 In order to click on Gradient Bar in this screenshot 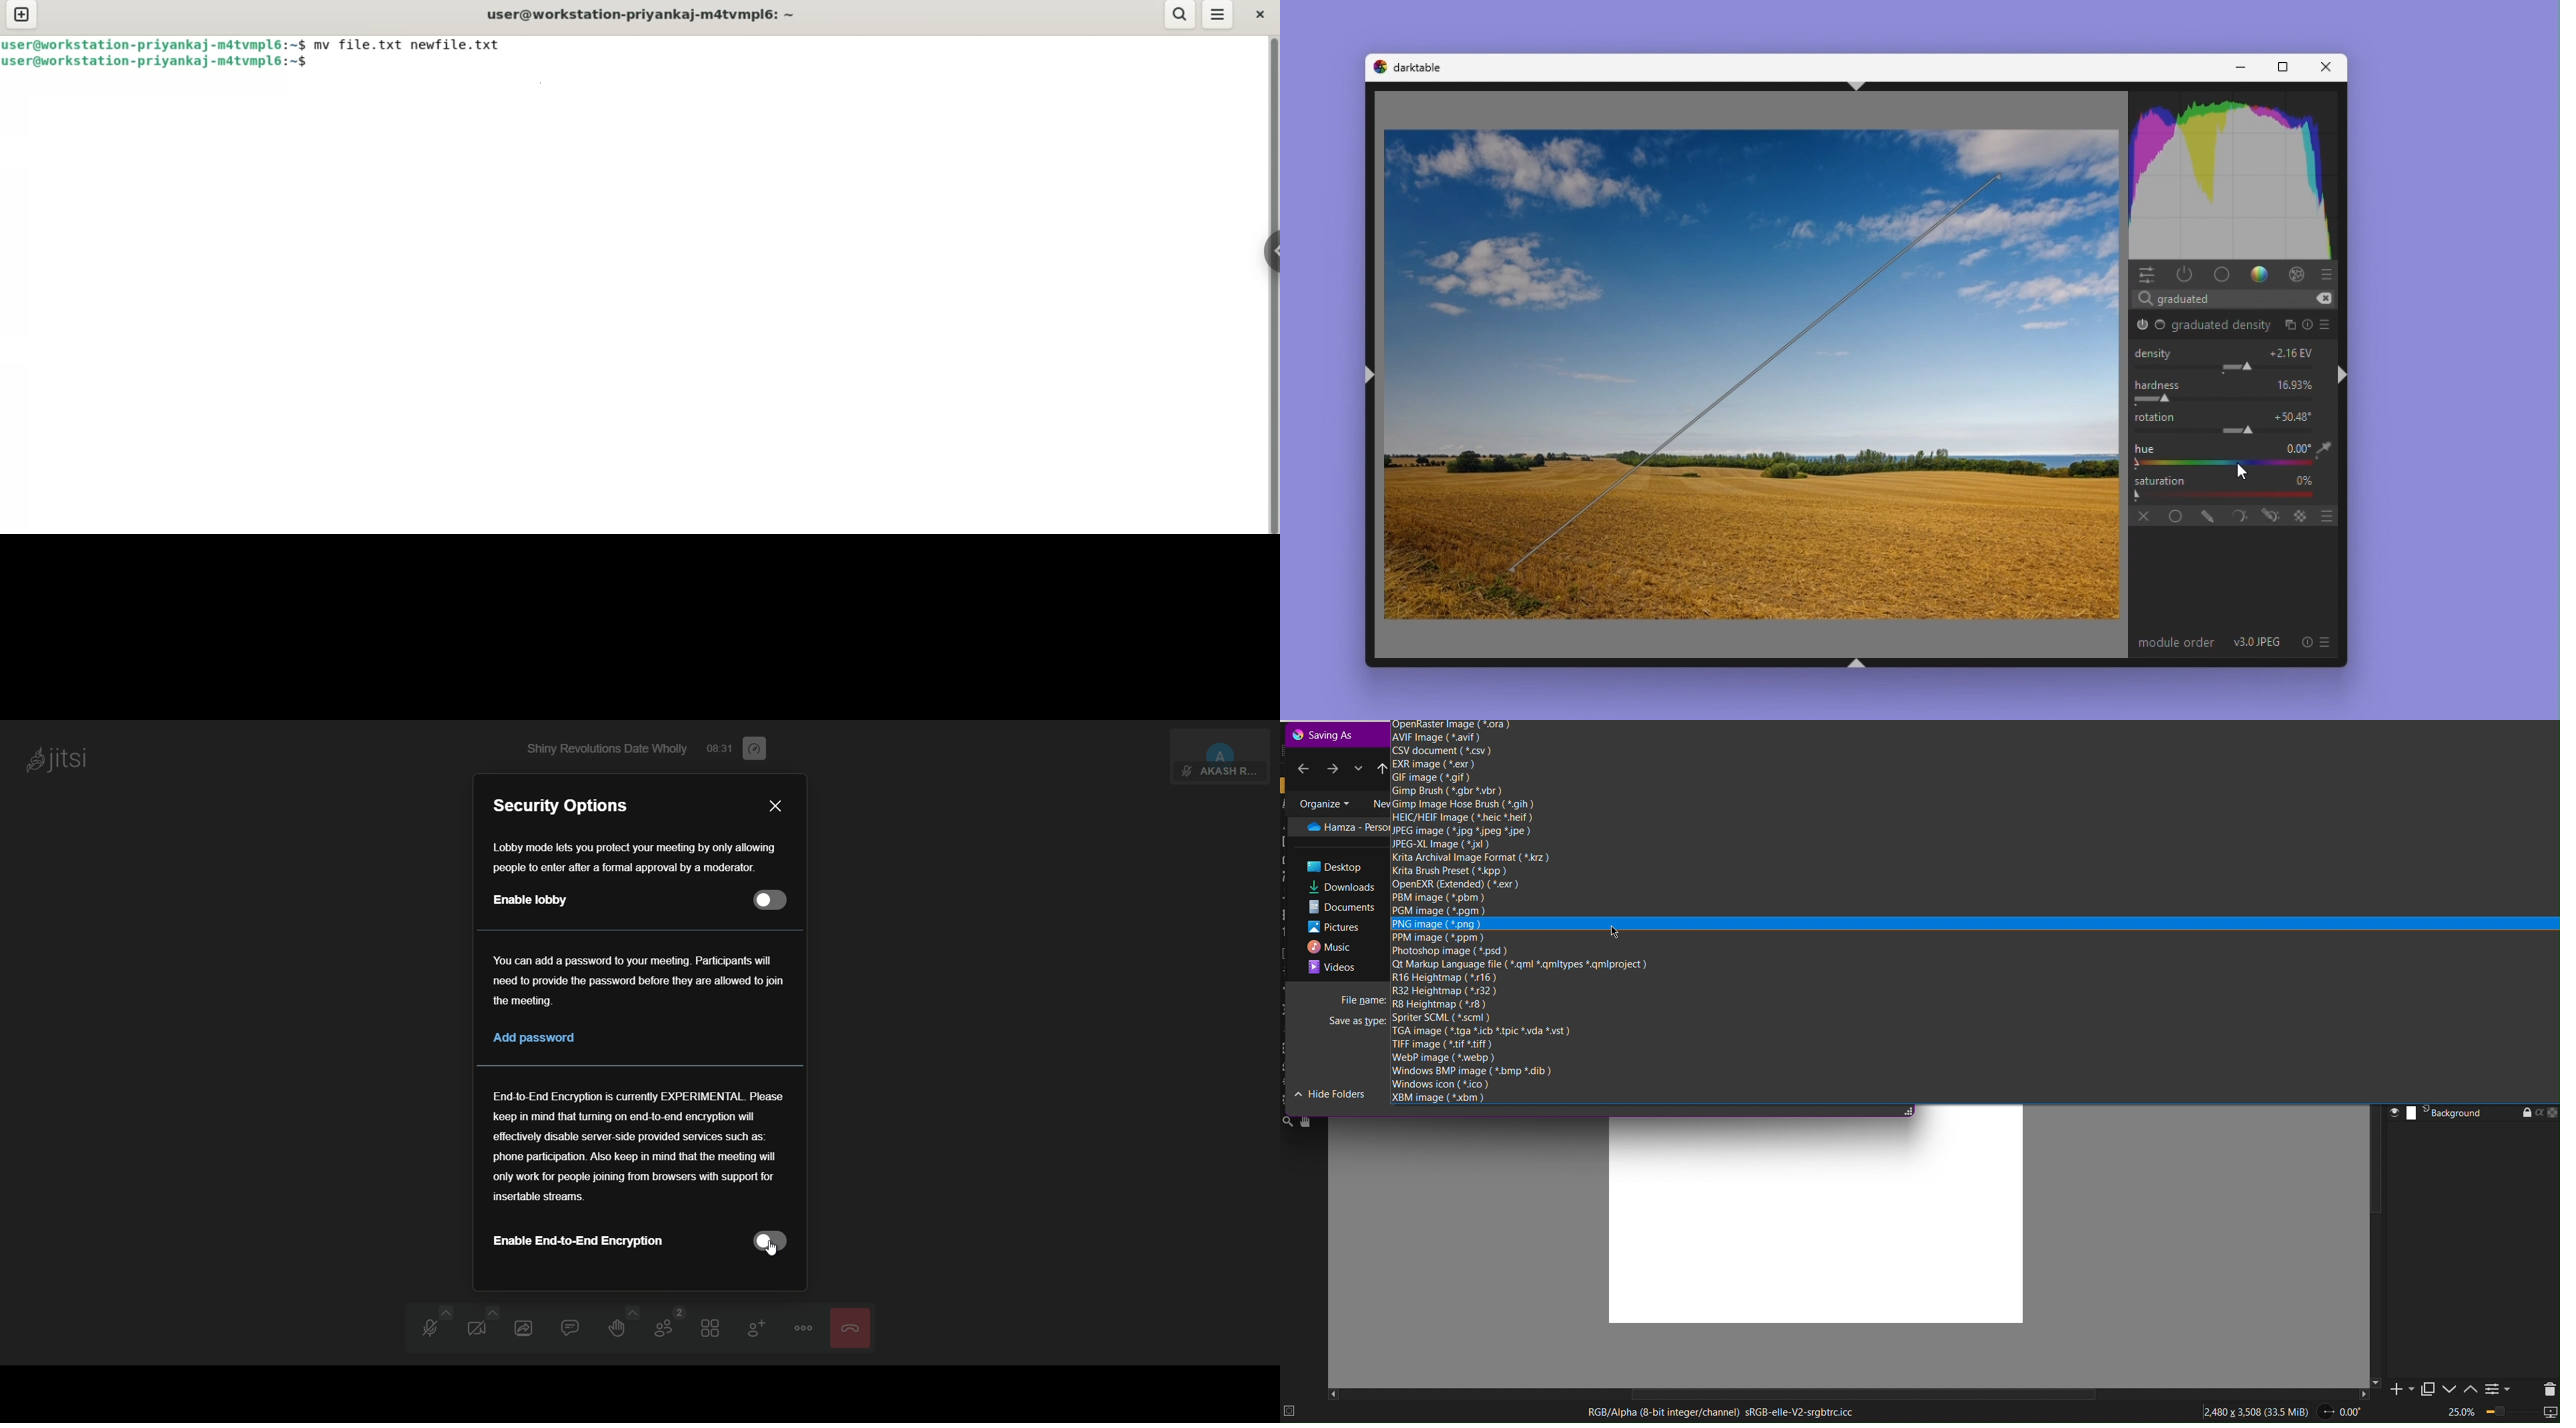, I will do `click(2220, 495)`.